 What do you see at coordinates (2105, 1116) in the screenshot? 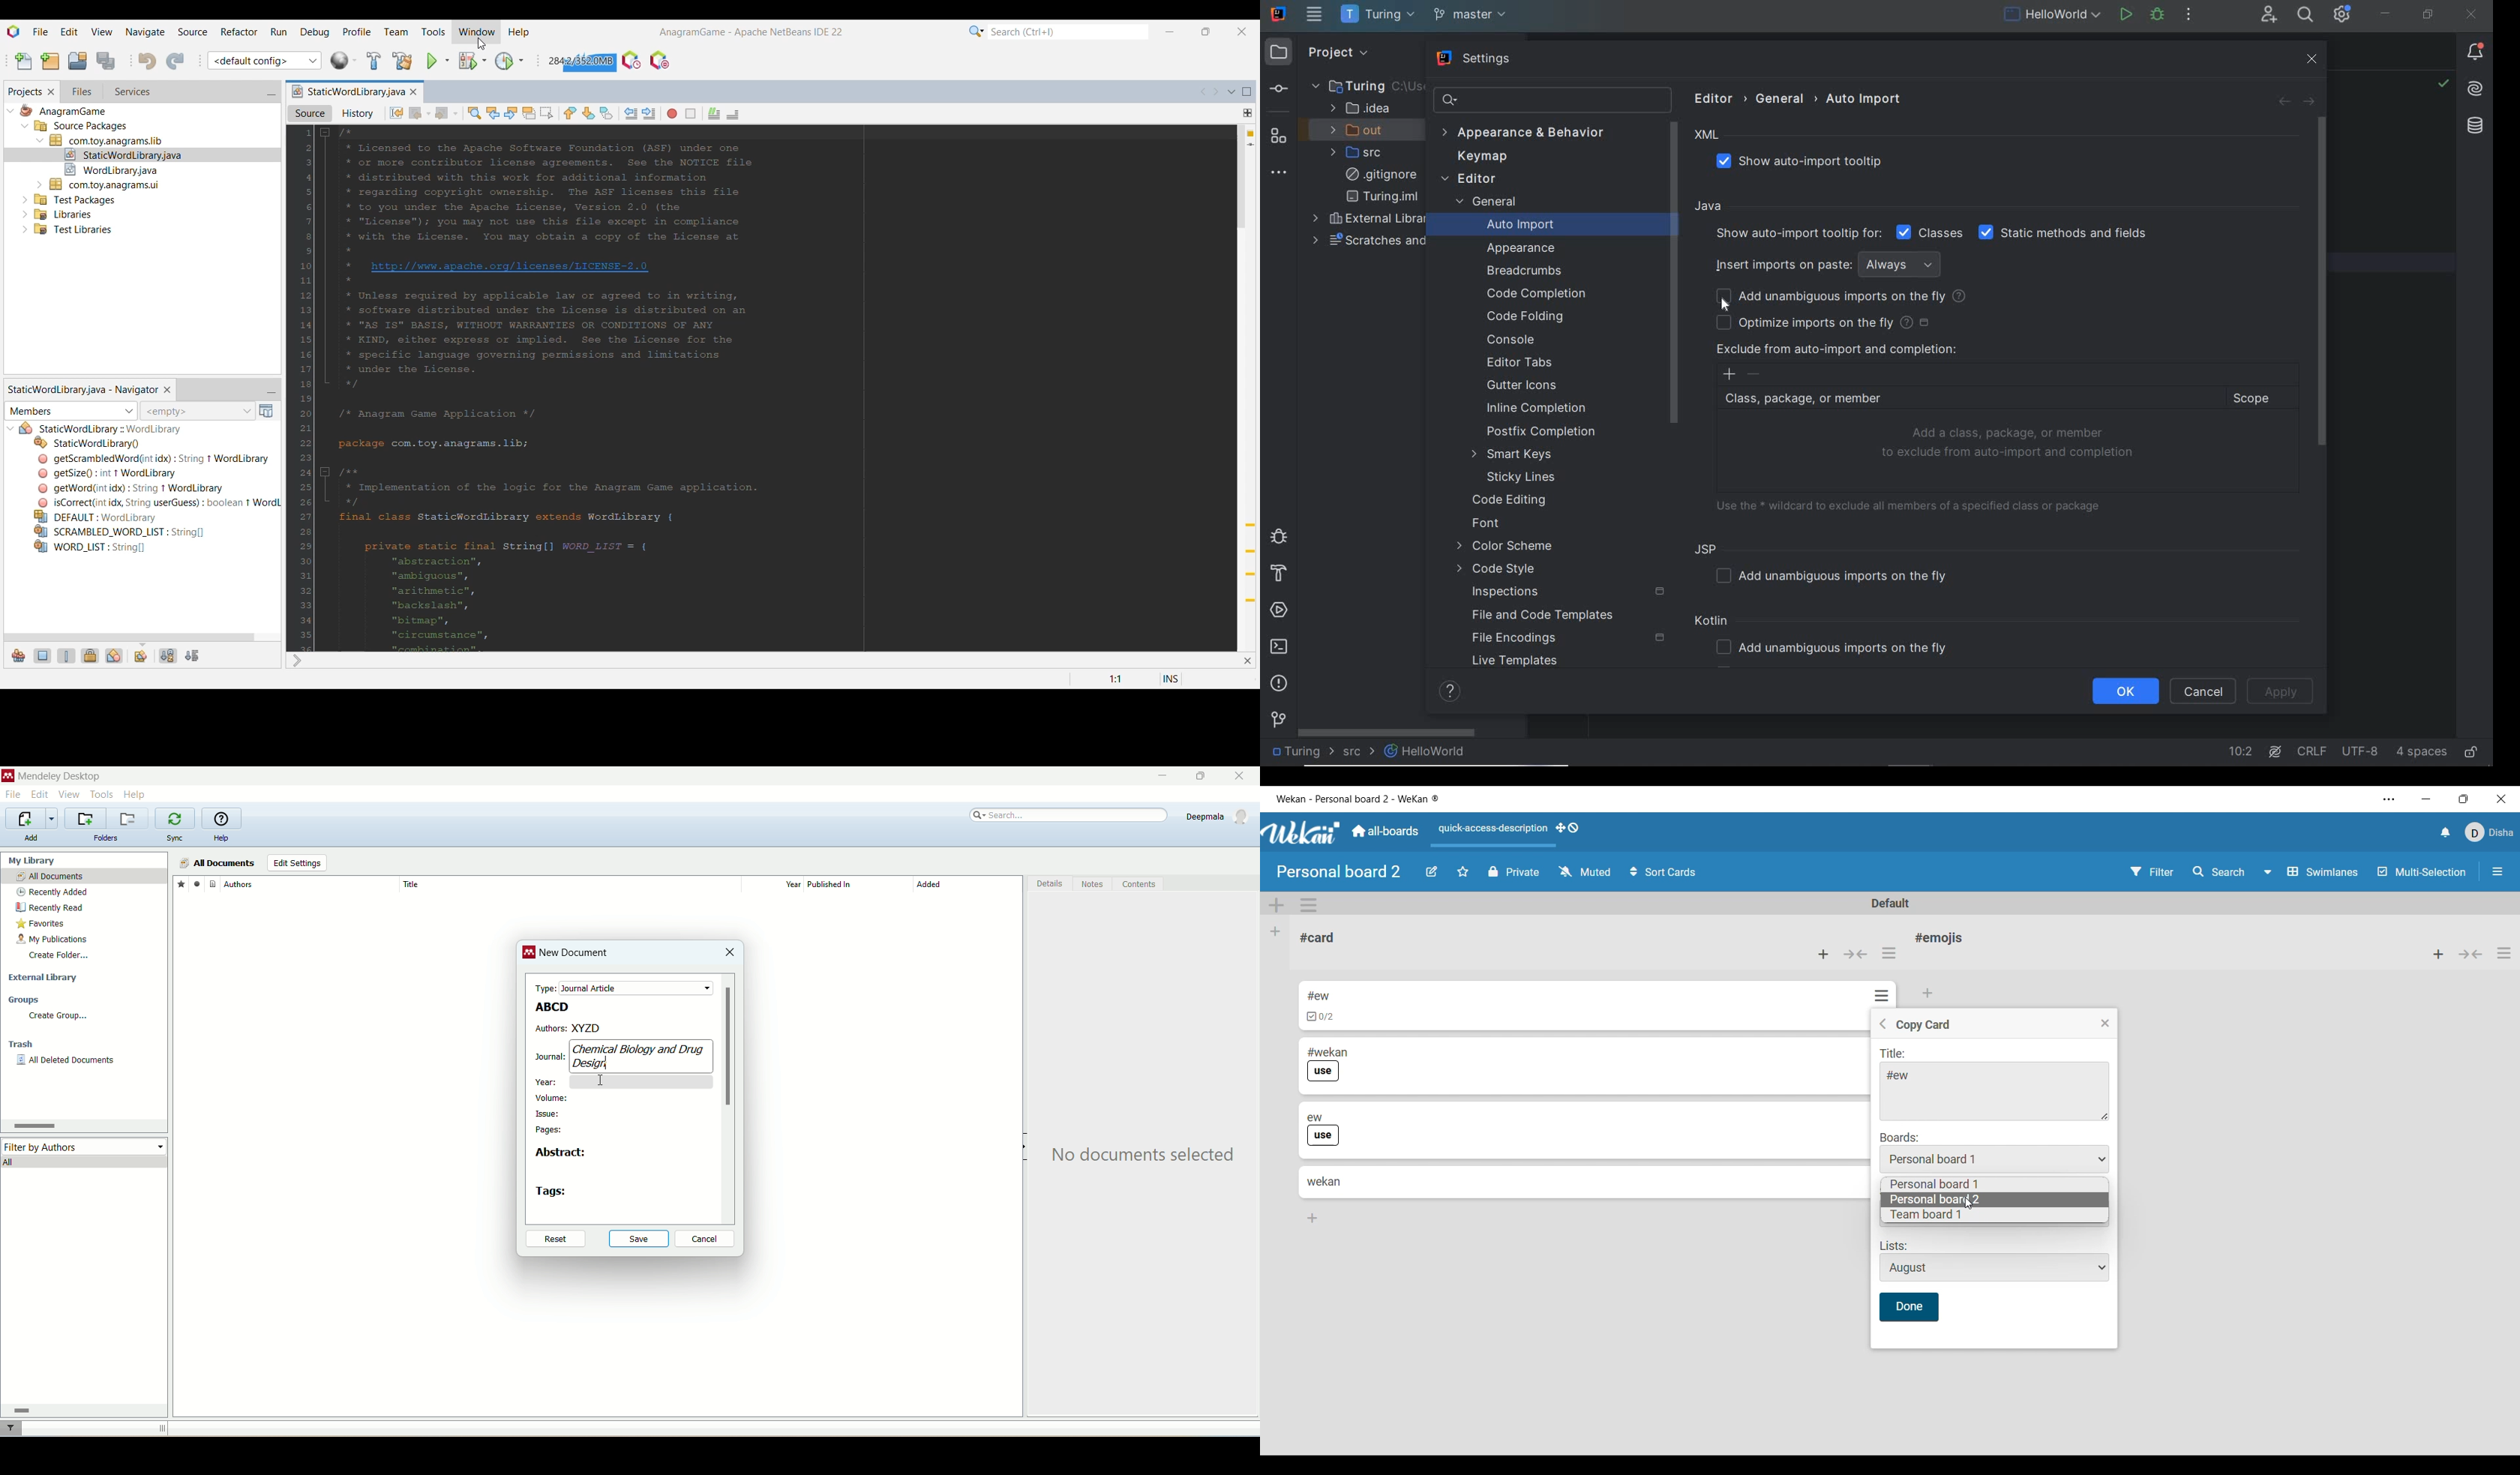
I see `Change dimension of title menu` at bounding box center [2105, 1116].